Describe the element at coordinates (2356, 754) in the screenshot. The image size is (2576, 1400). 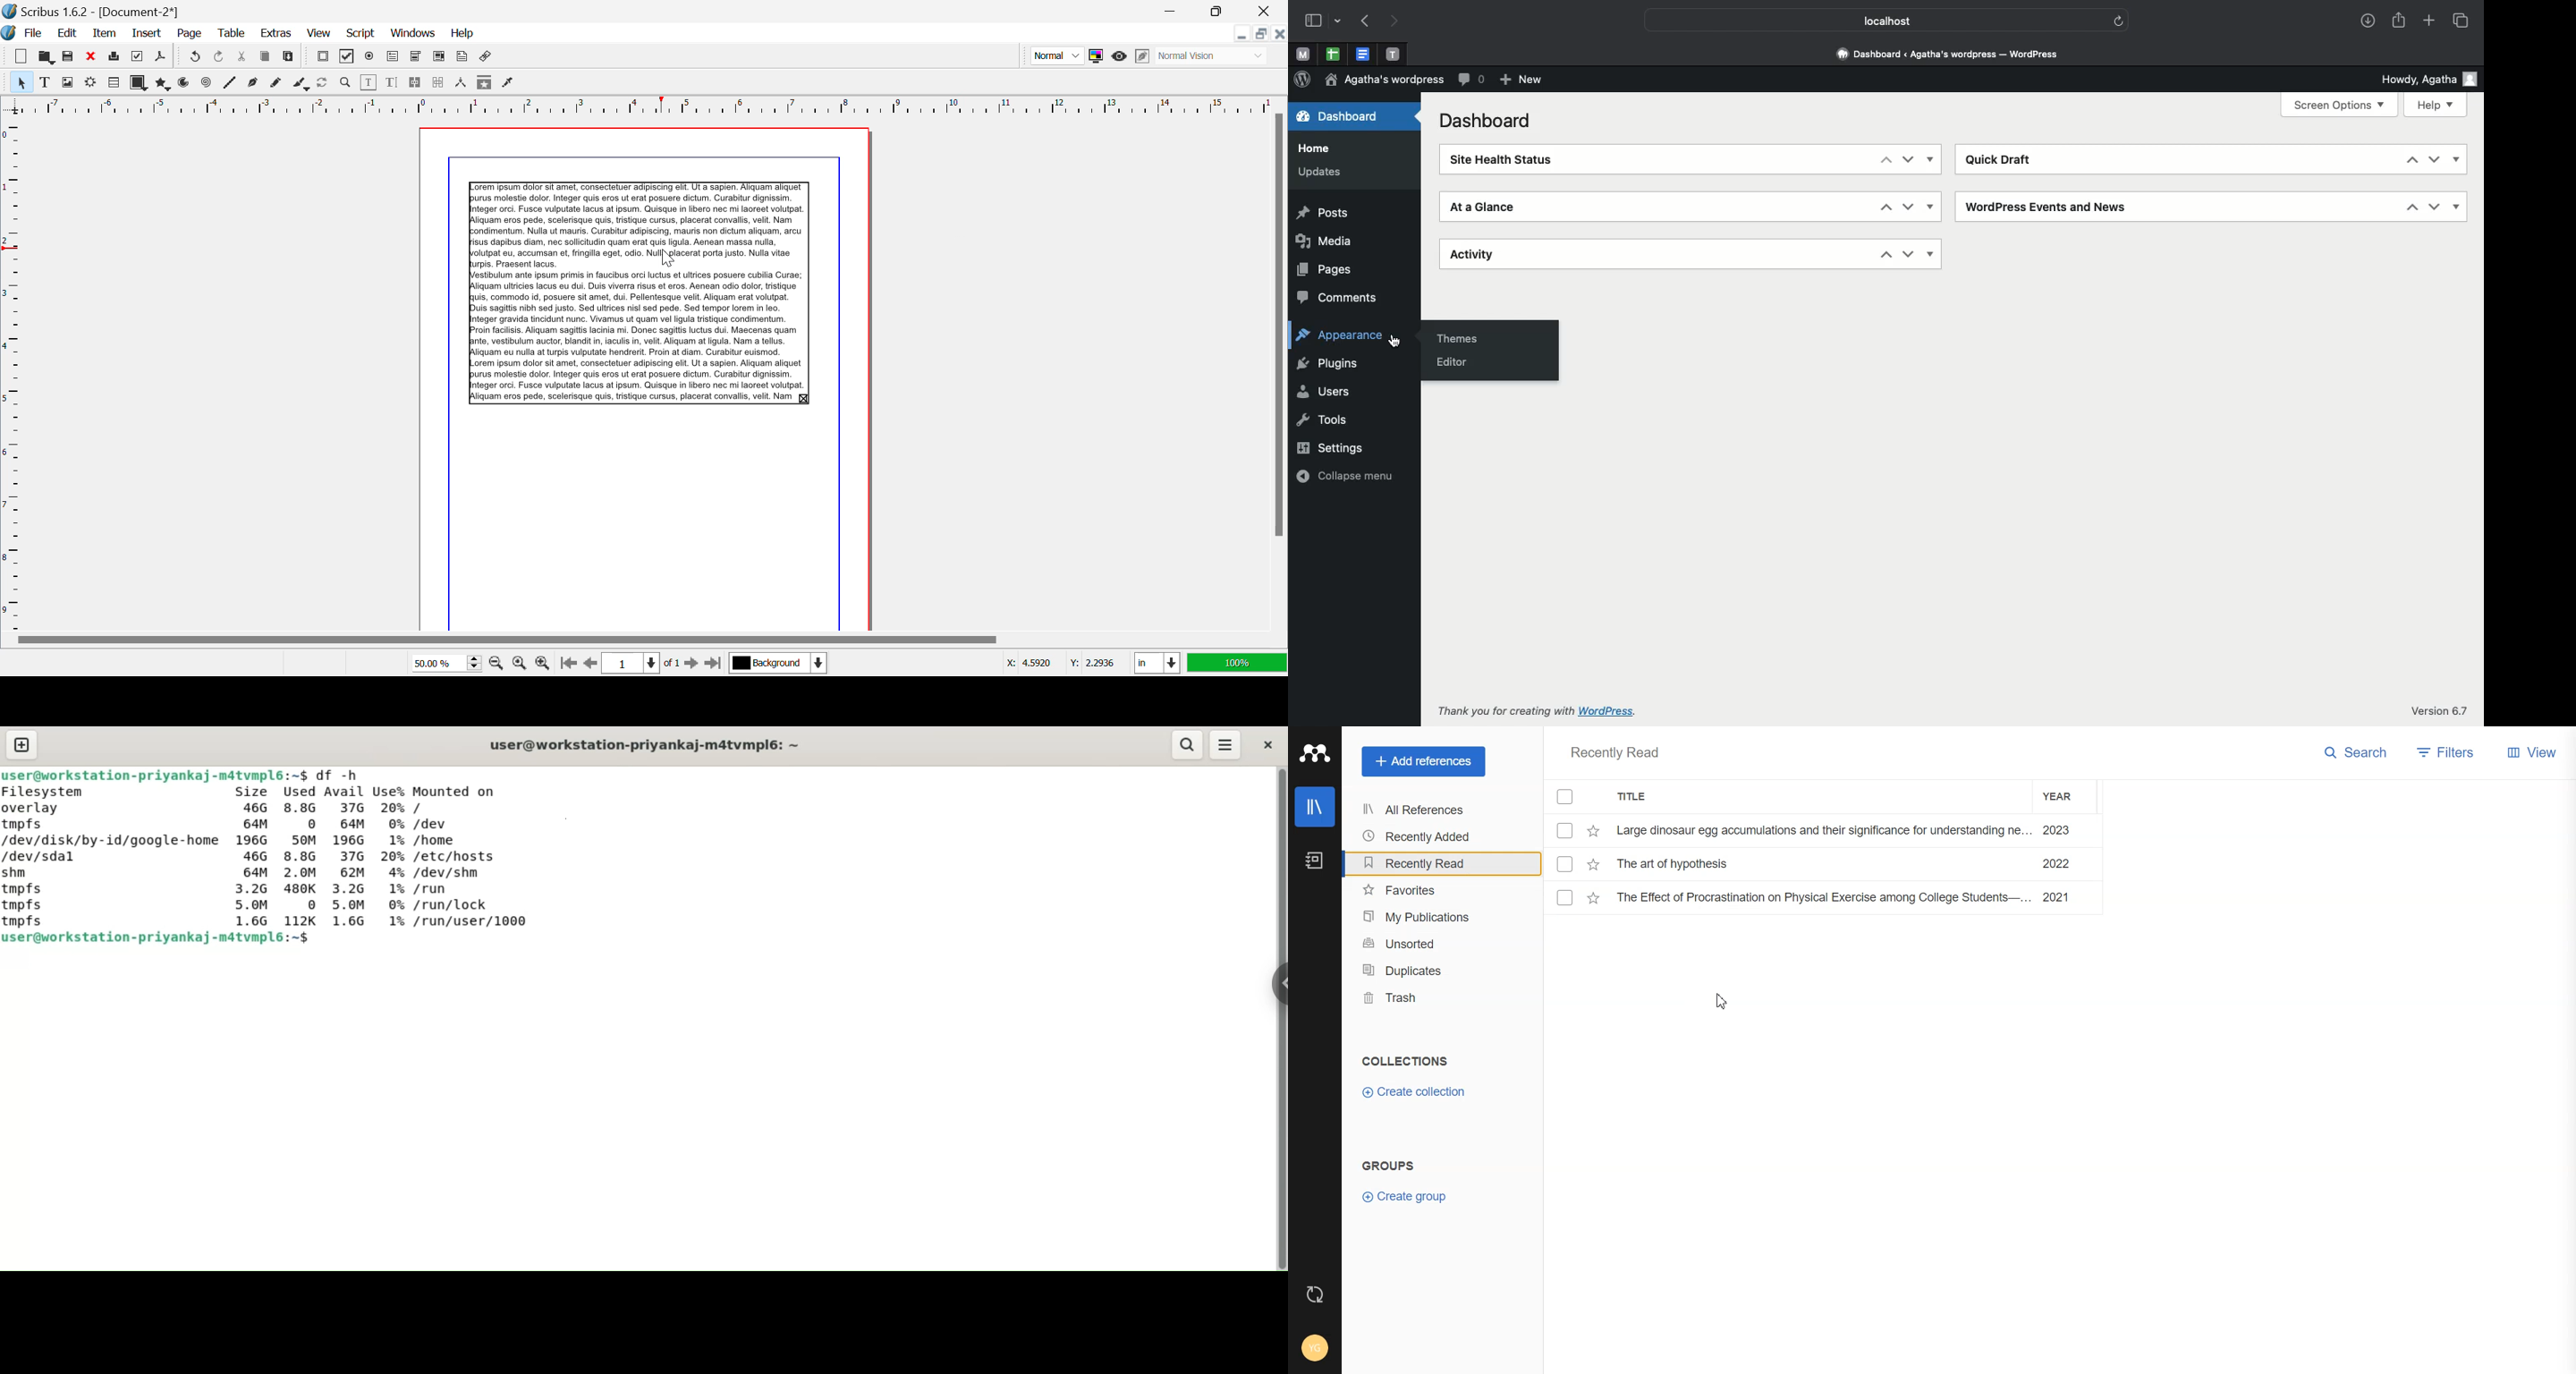
I see `Search` at that location.